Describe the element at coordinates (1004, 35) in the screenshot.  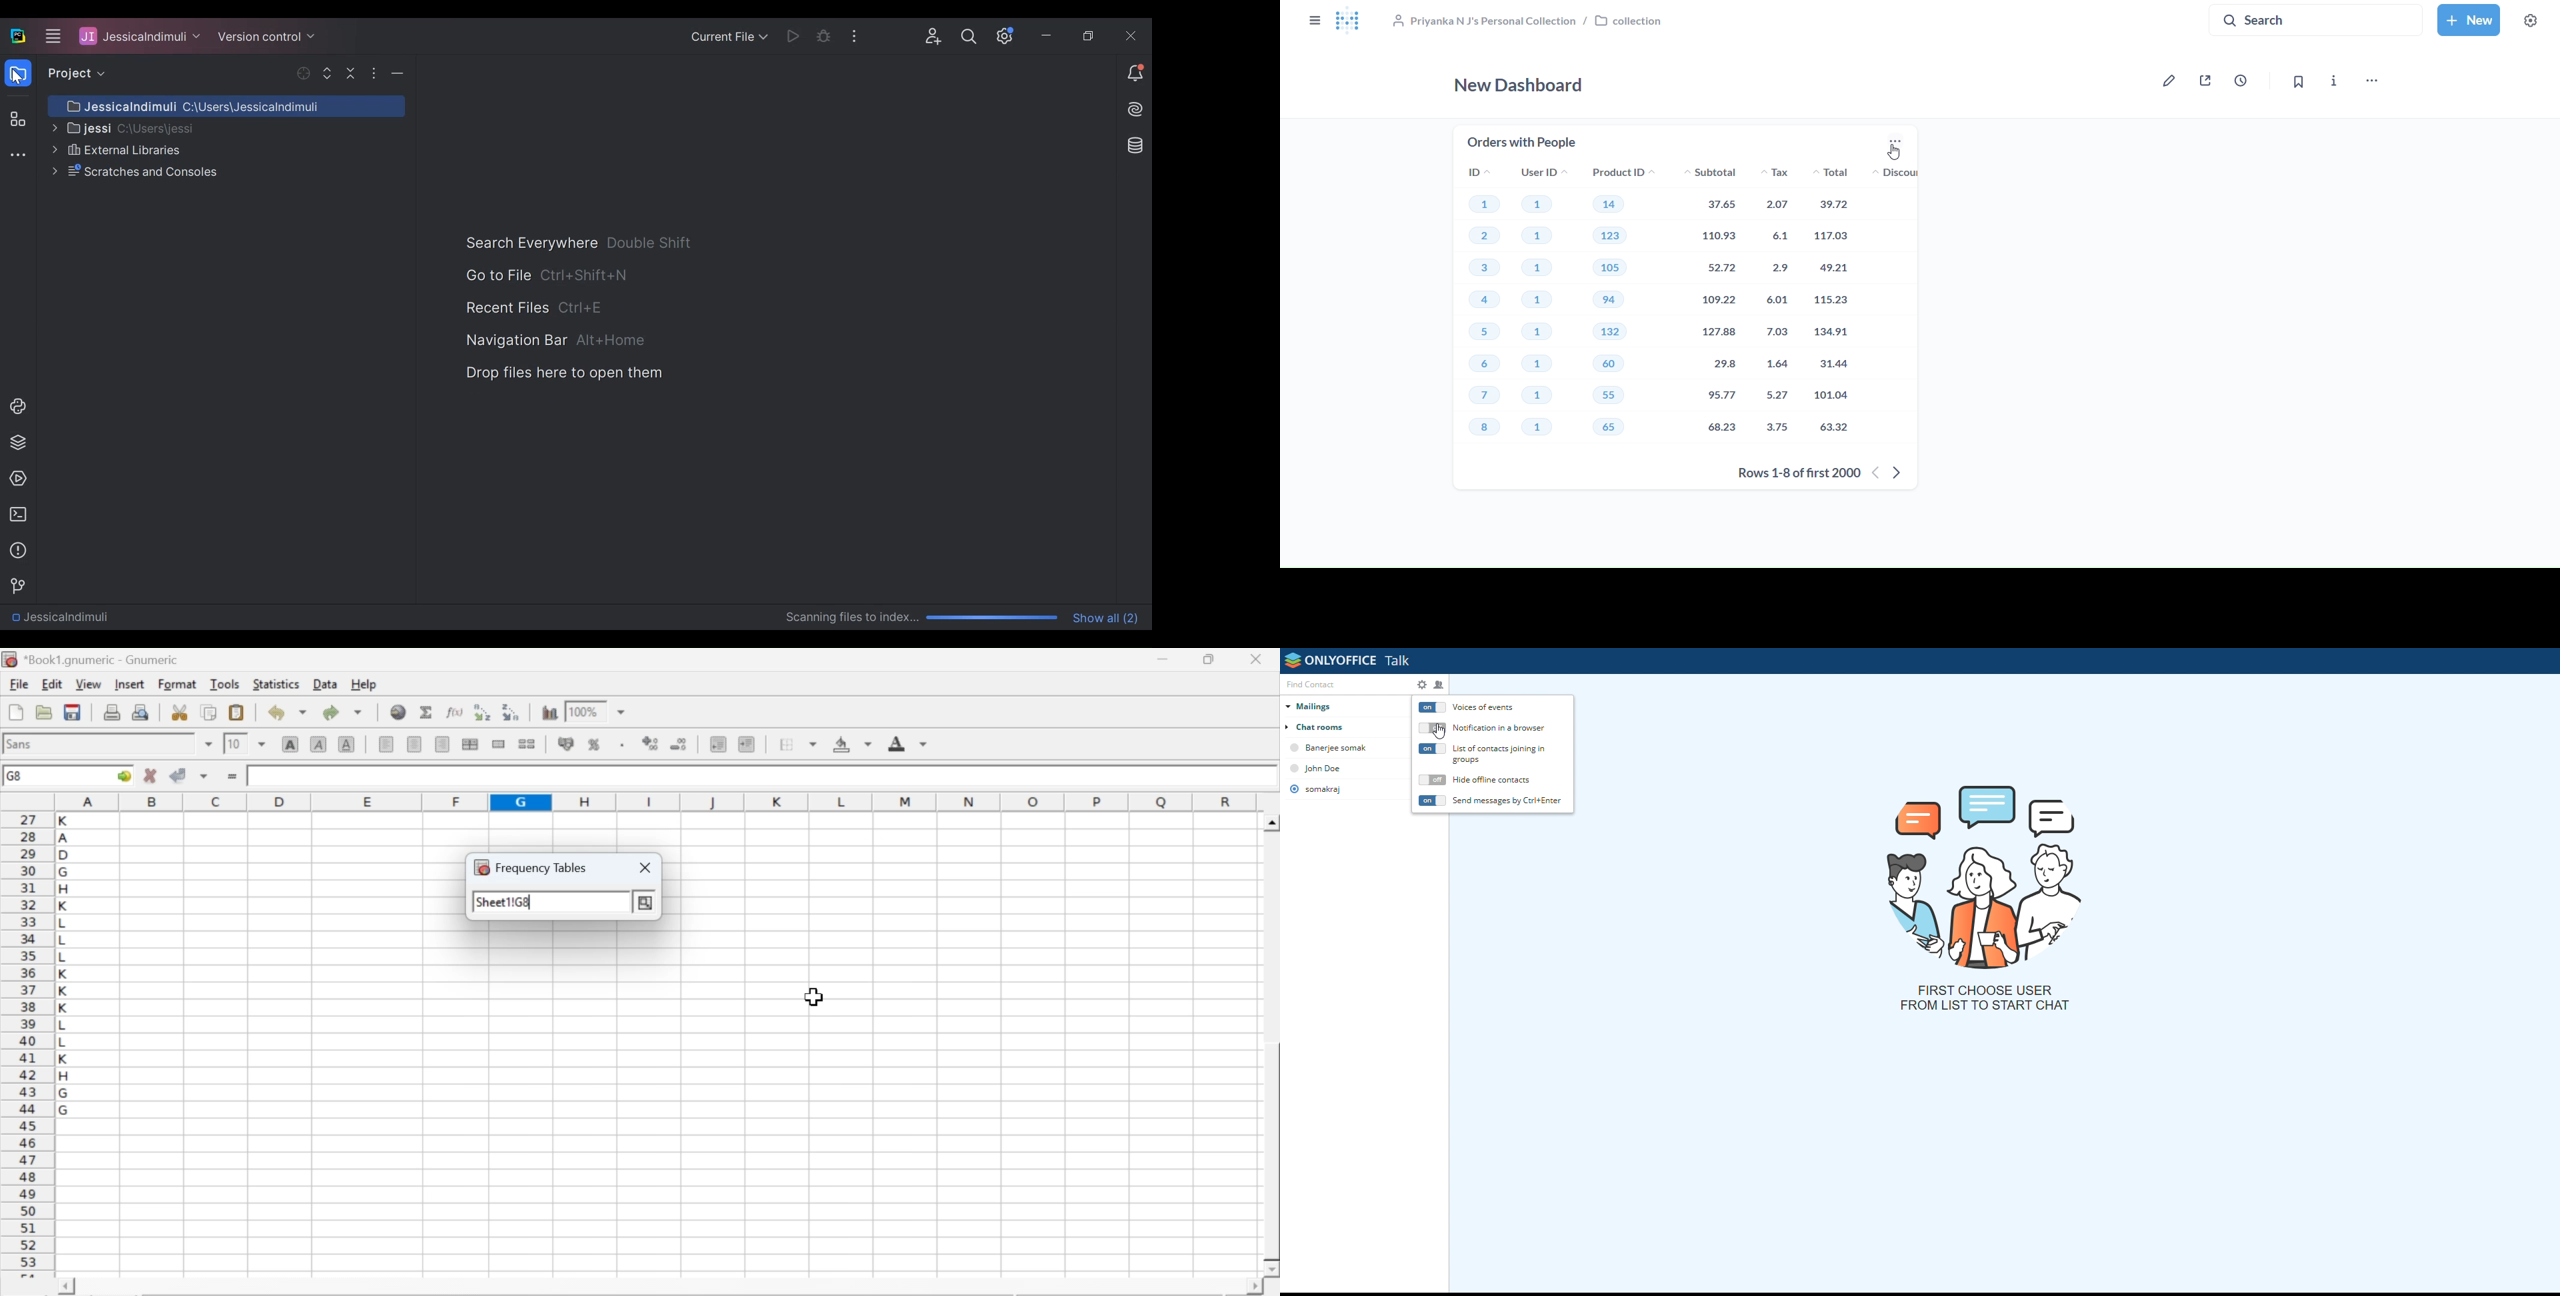
I see `Settings` at that location.